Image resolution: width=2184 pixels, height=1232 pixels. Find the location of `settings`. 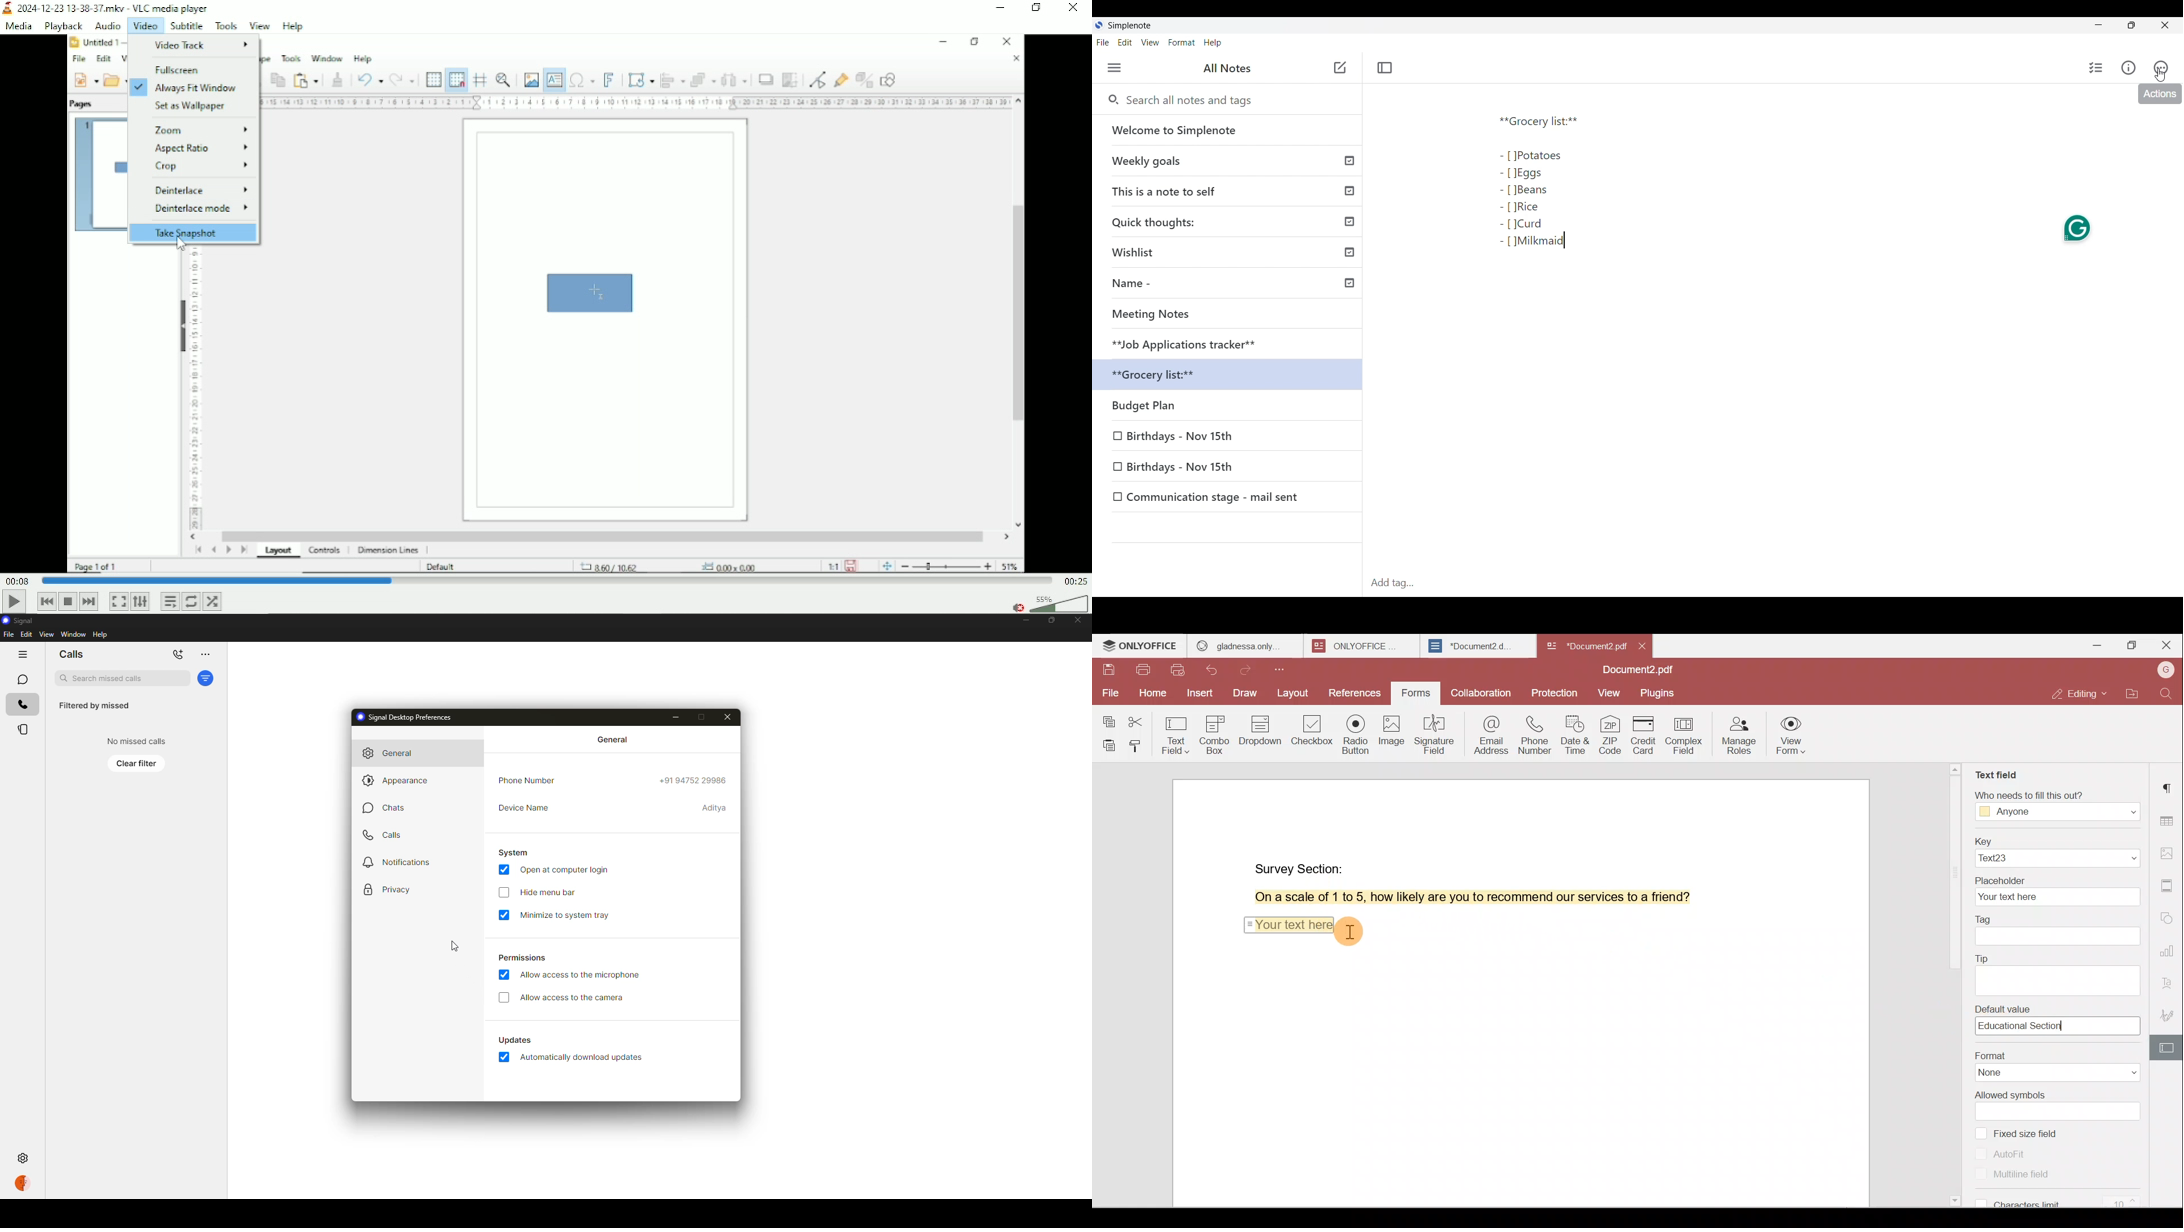

settings is located at coordinates (24, 1160).